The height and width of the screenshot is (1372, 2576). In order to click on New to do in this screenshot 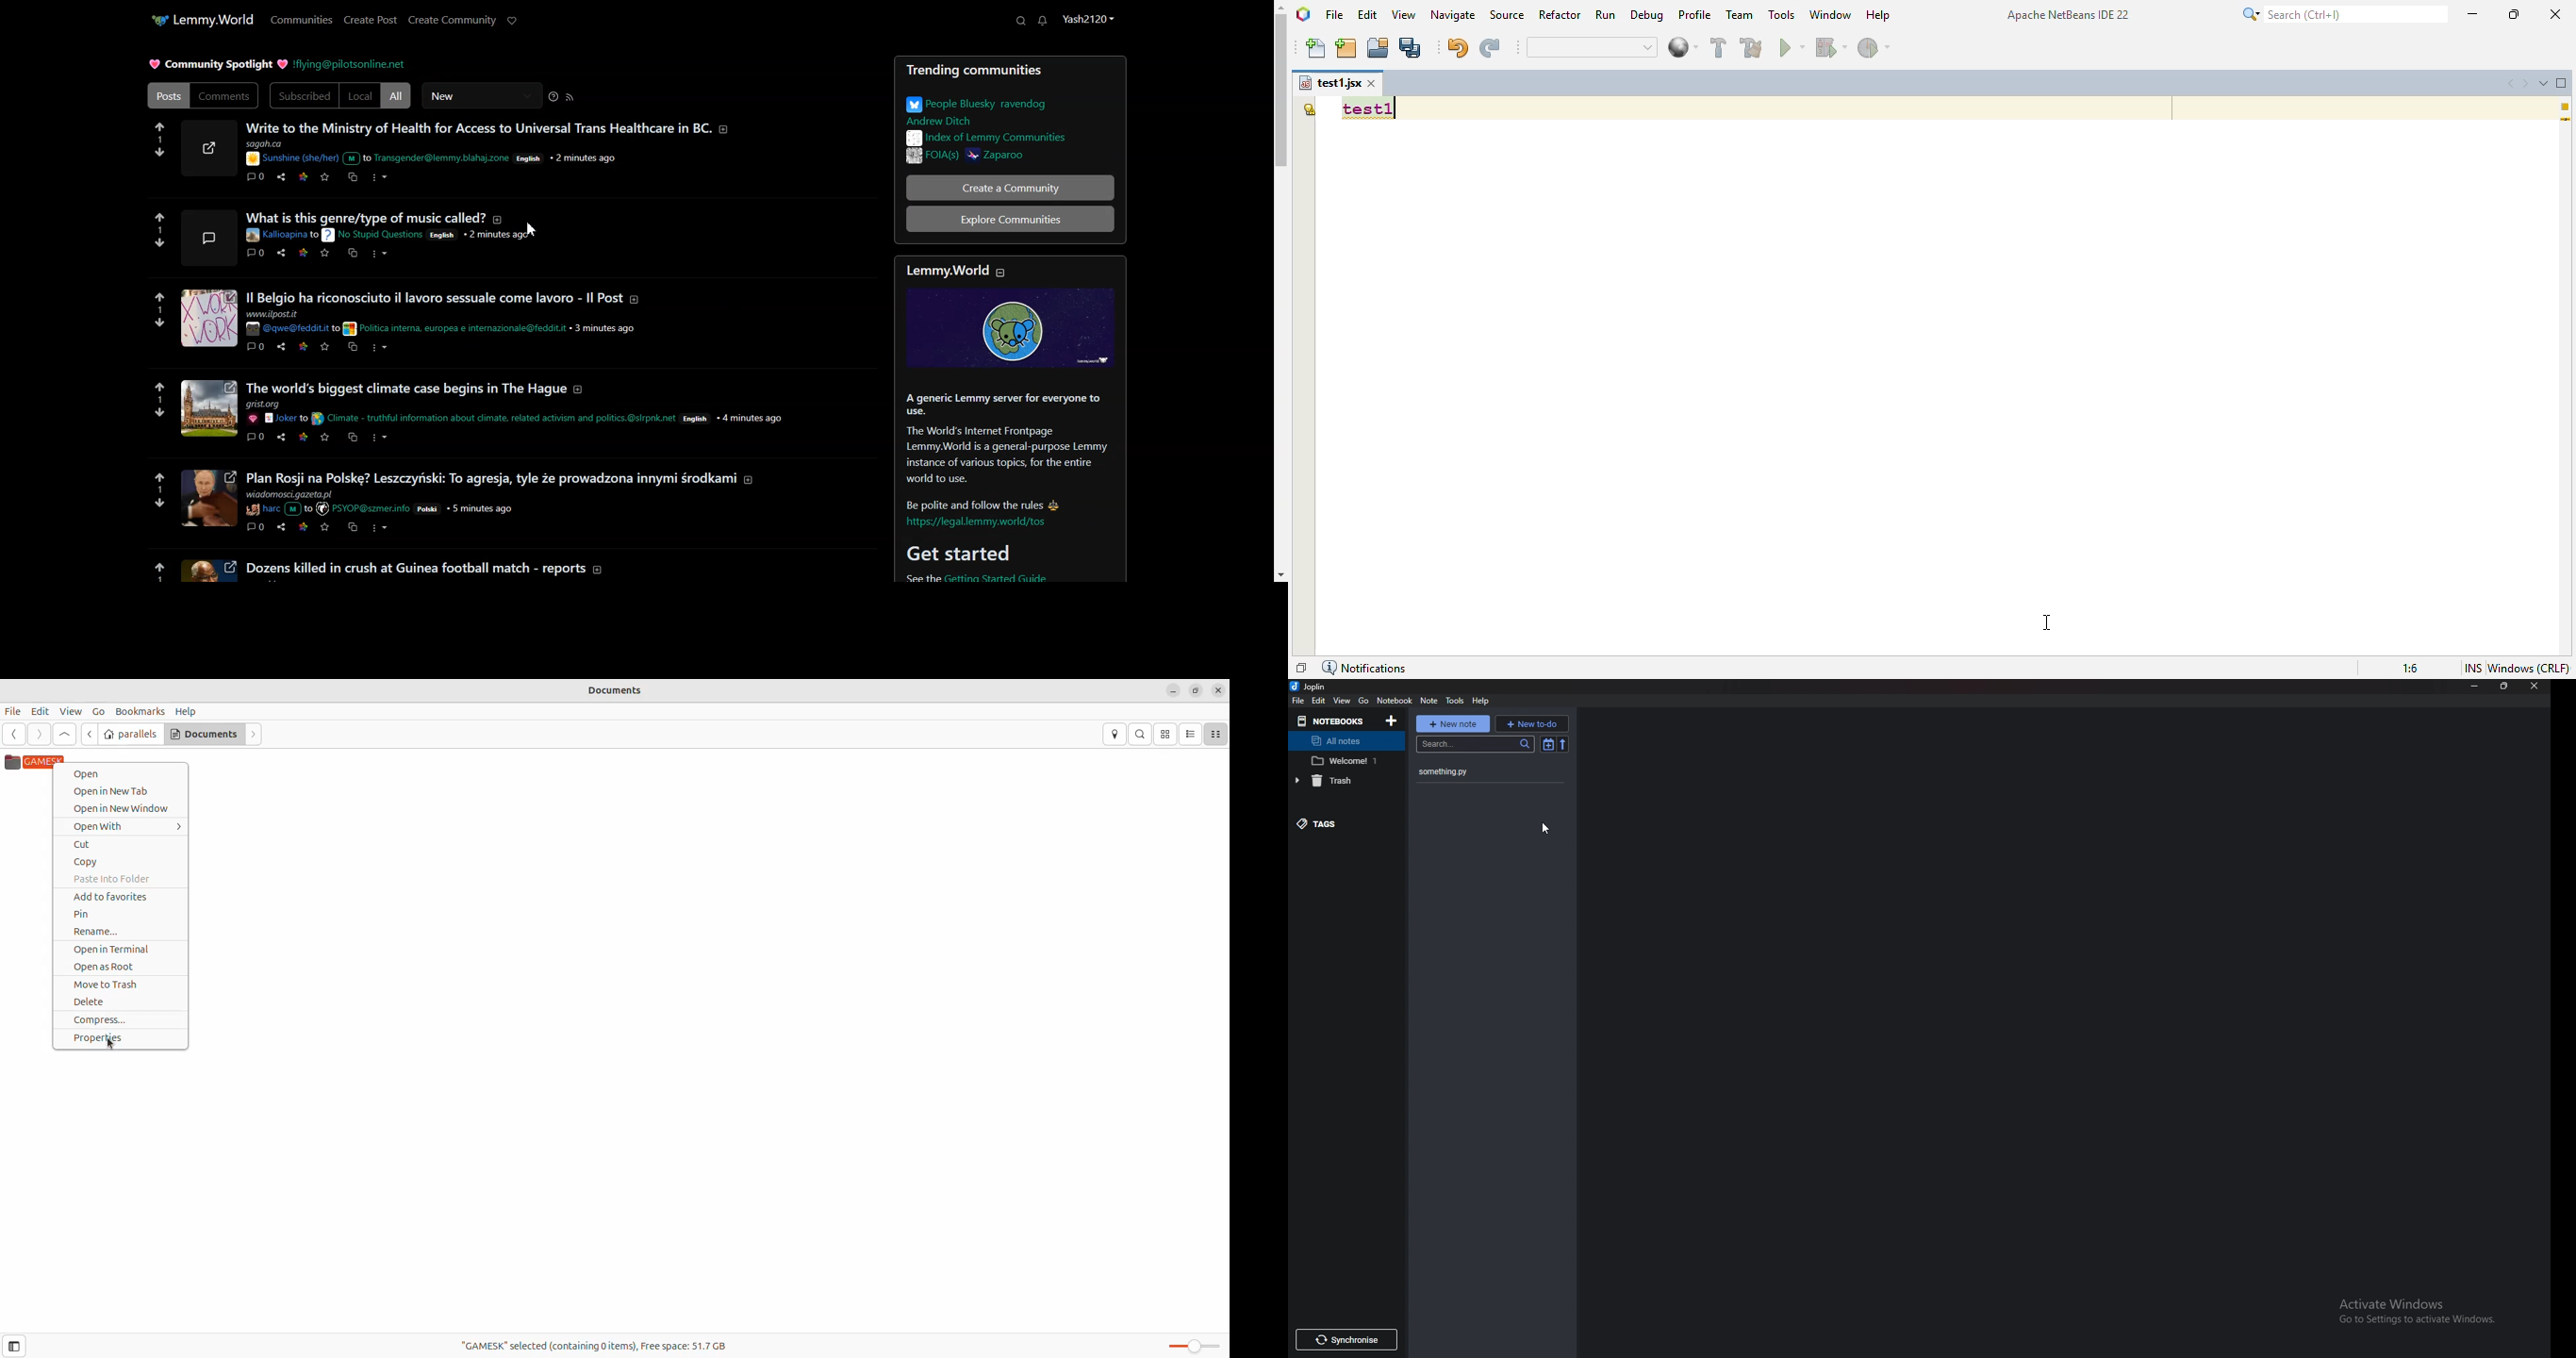, I will do `click(1531, 724)`.